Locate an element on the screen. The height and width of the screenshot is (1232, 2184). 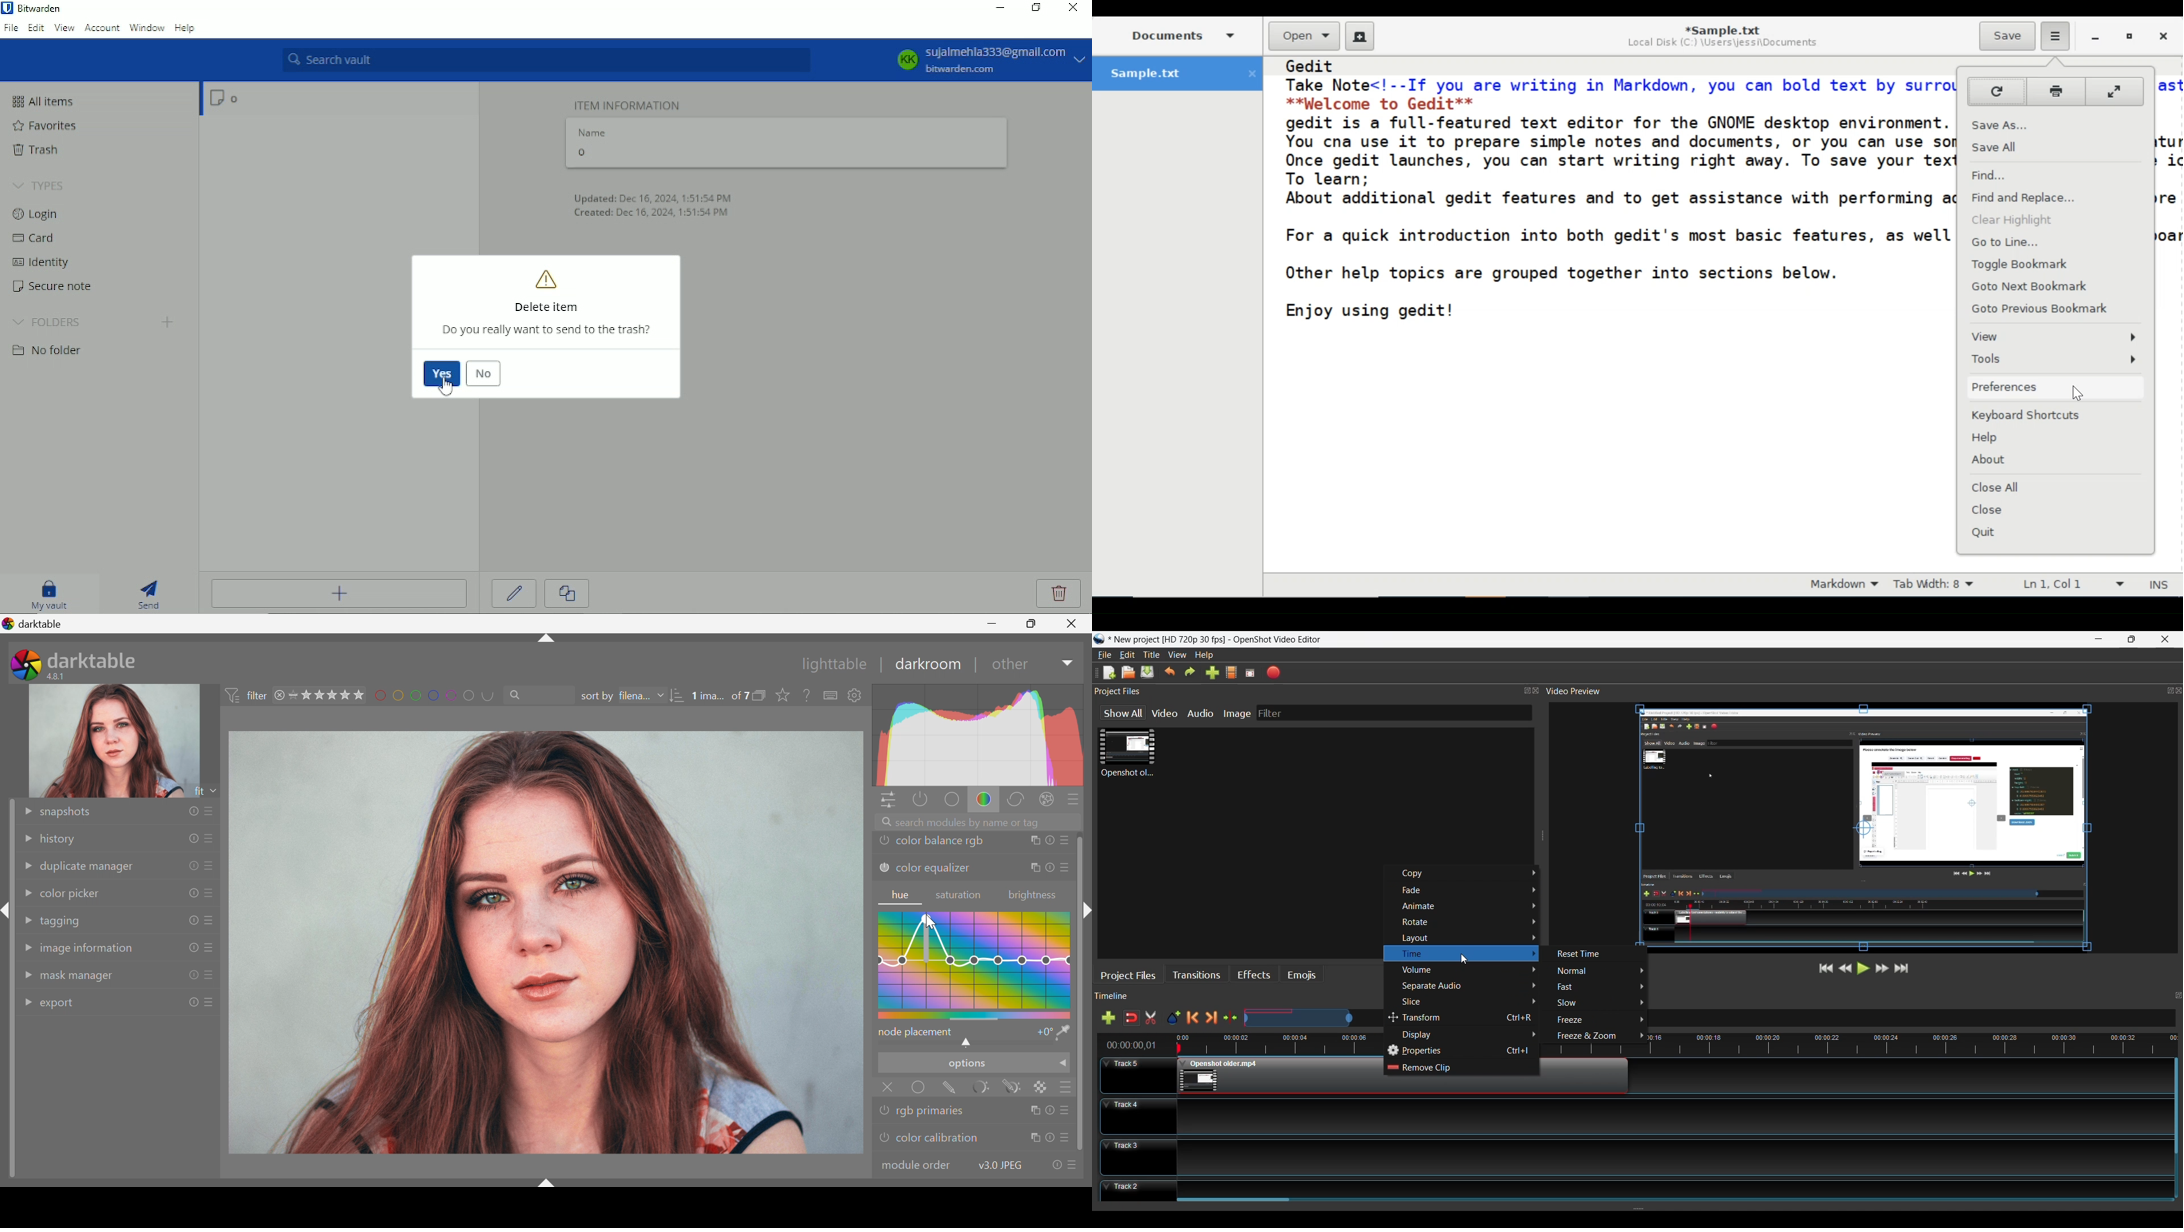
Account is located at coordinates (101, 29).